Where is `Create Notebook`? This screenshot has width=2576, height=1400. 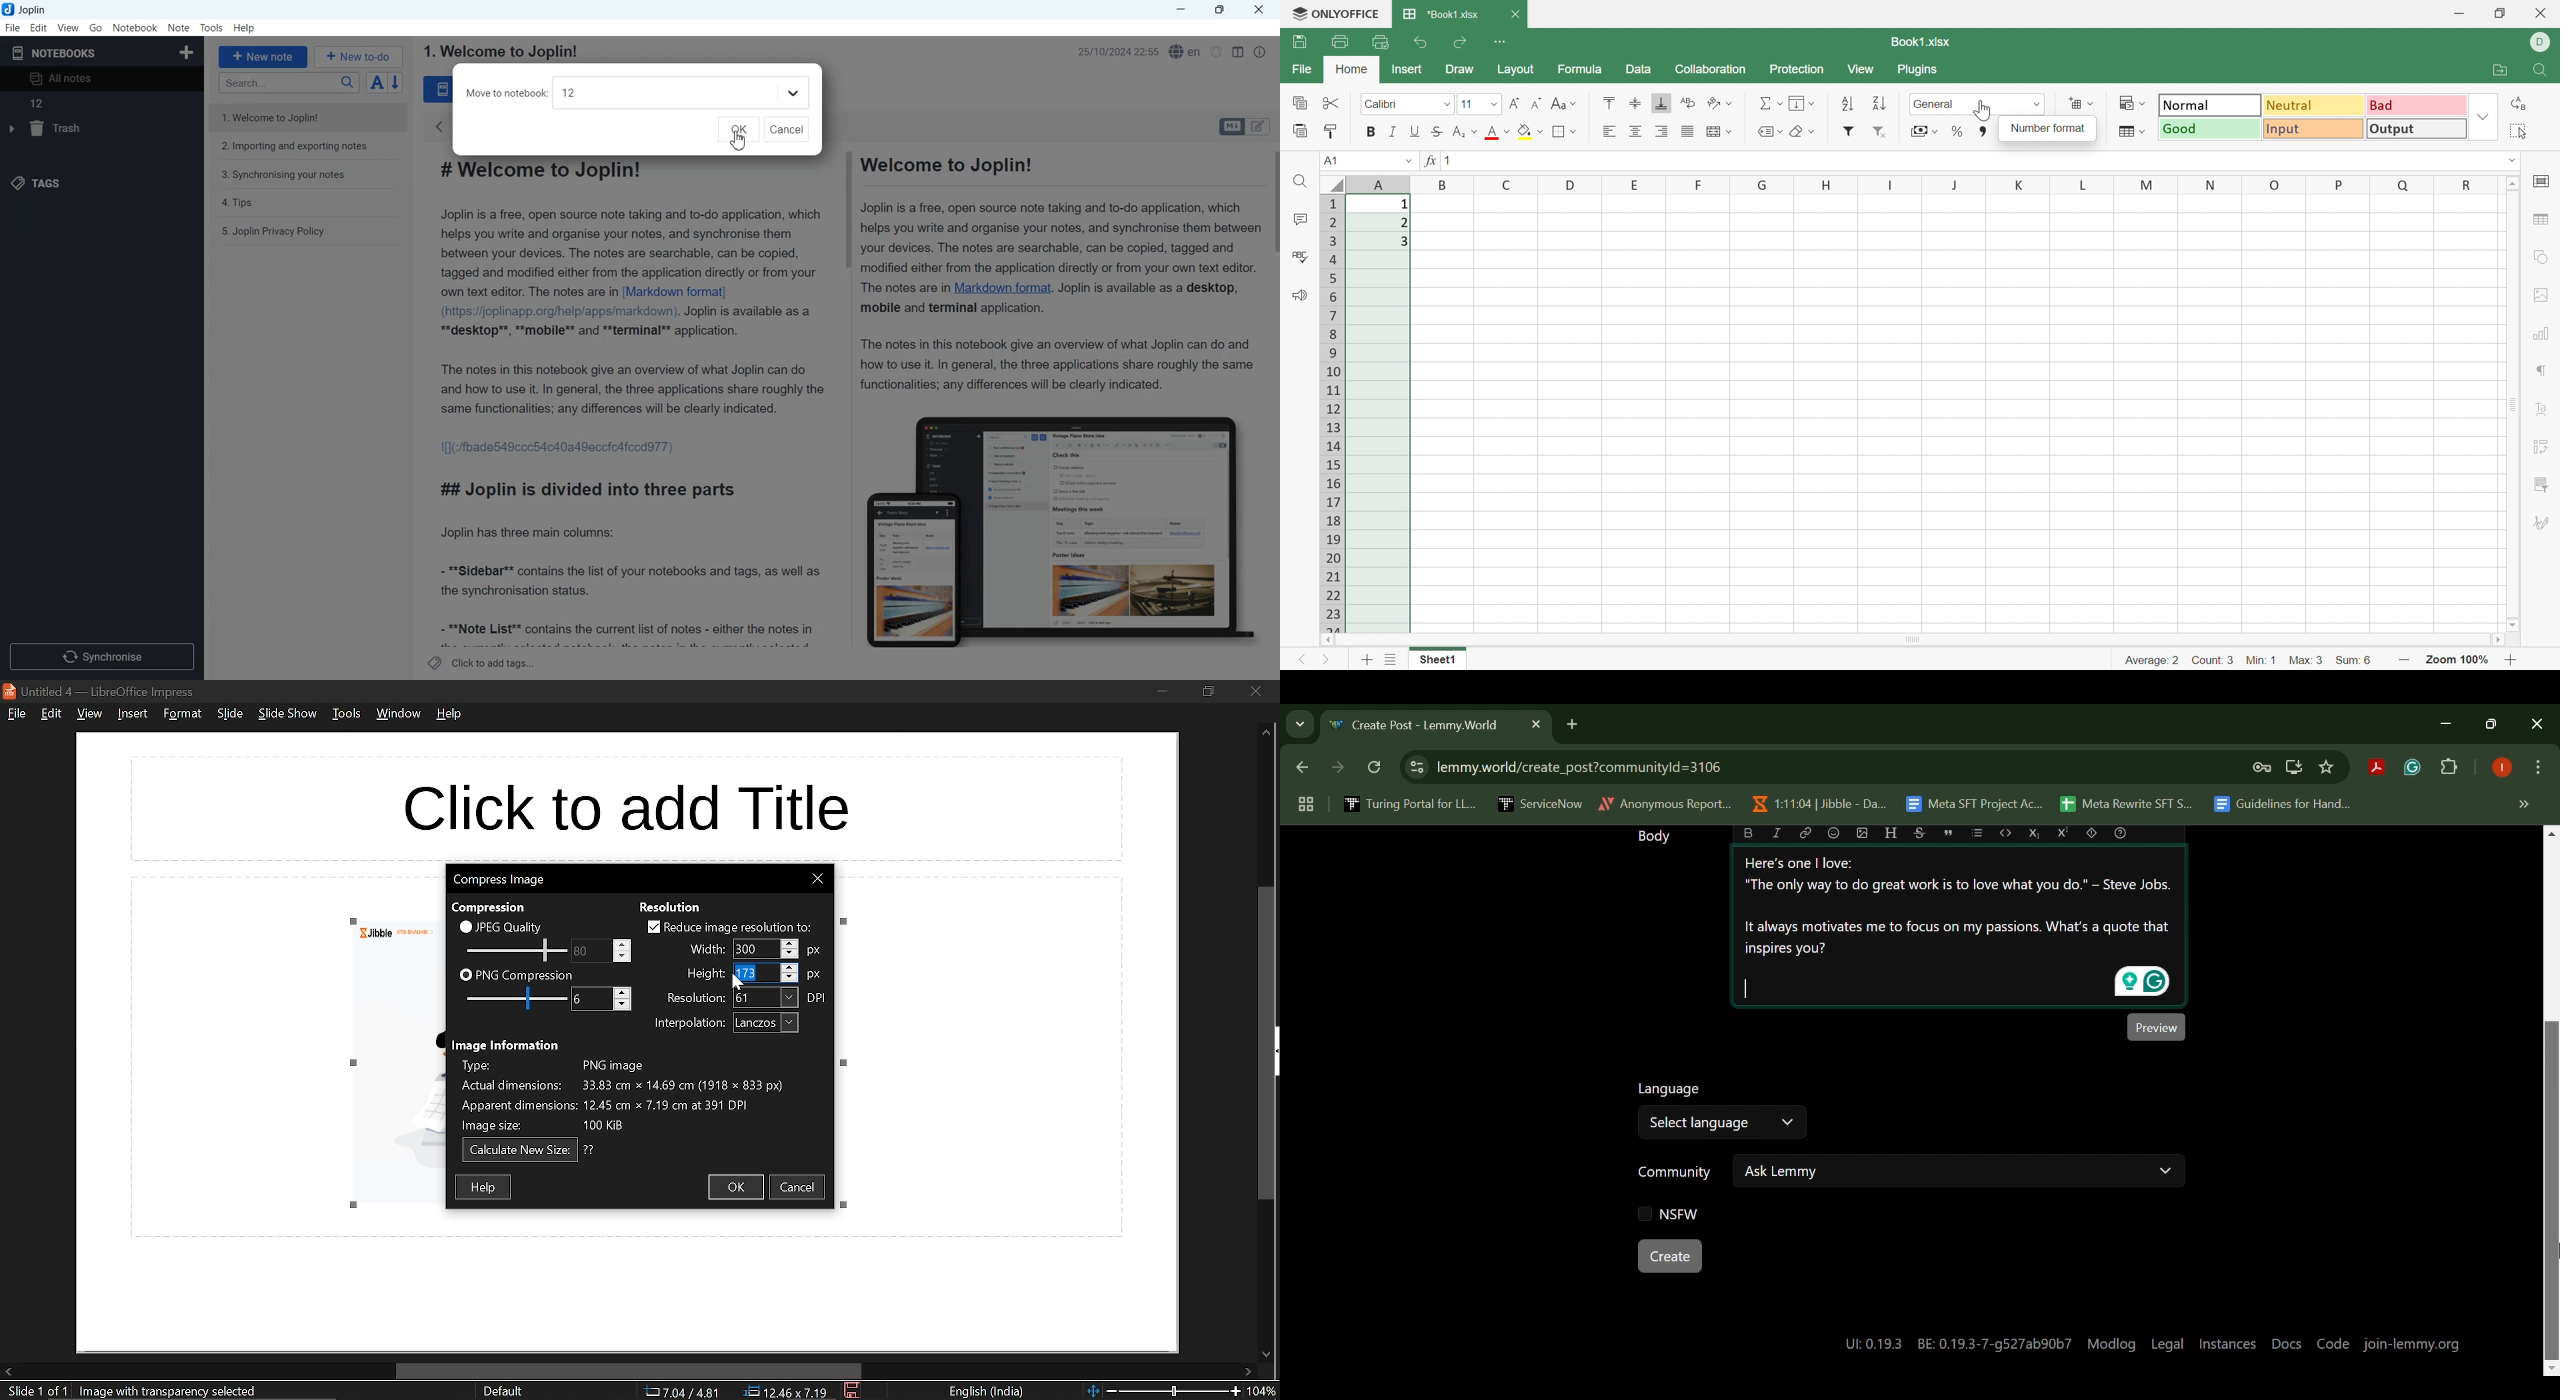 Create Notebook is located at coordinates (187, 51).